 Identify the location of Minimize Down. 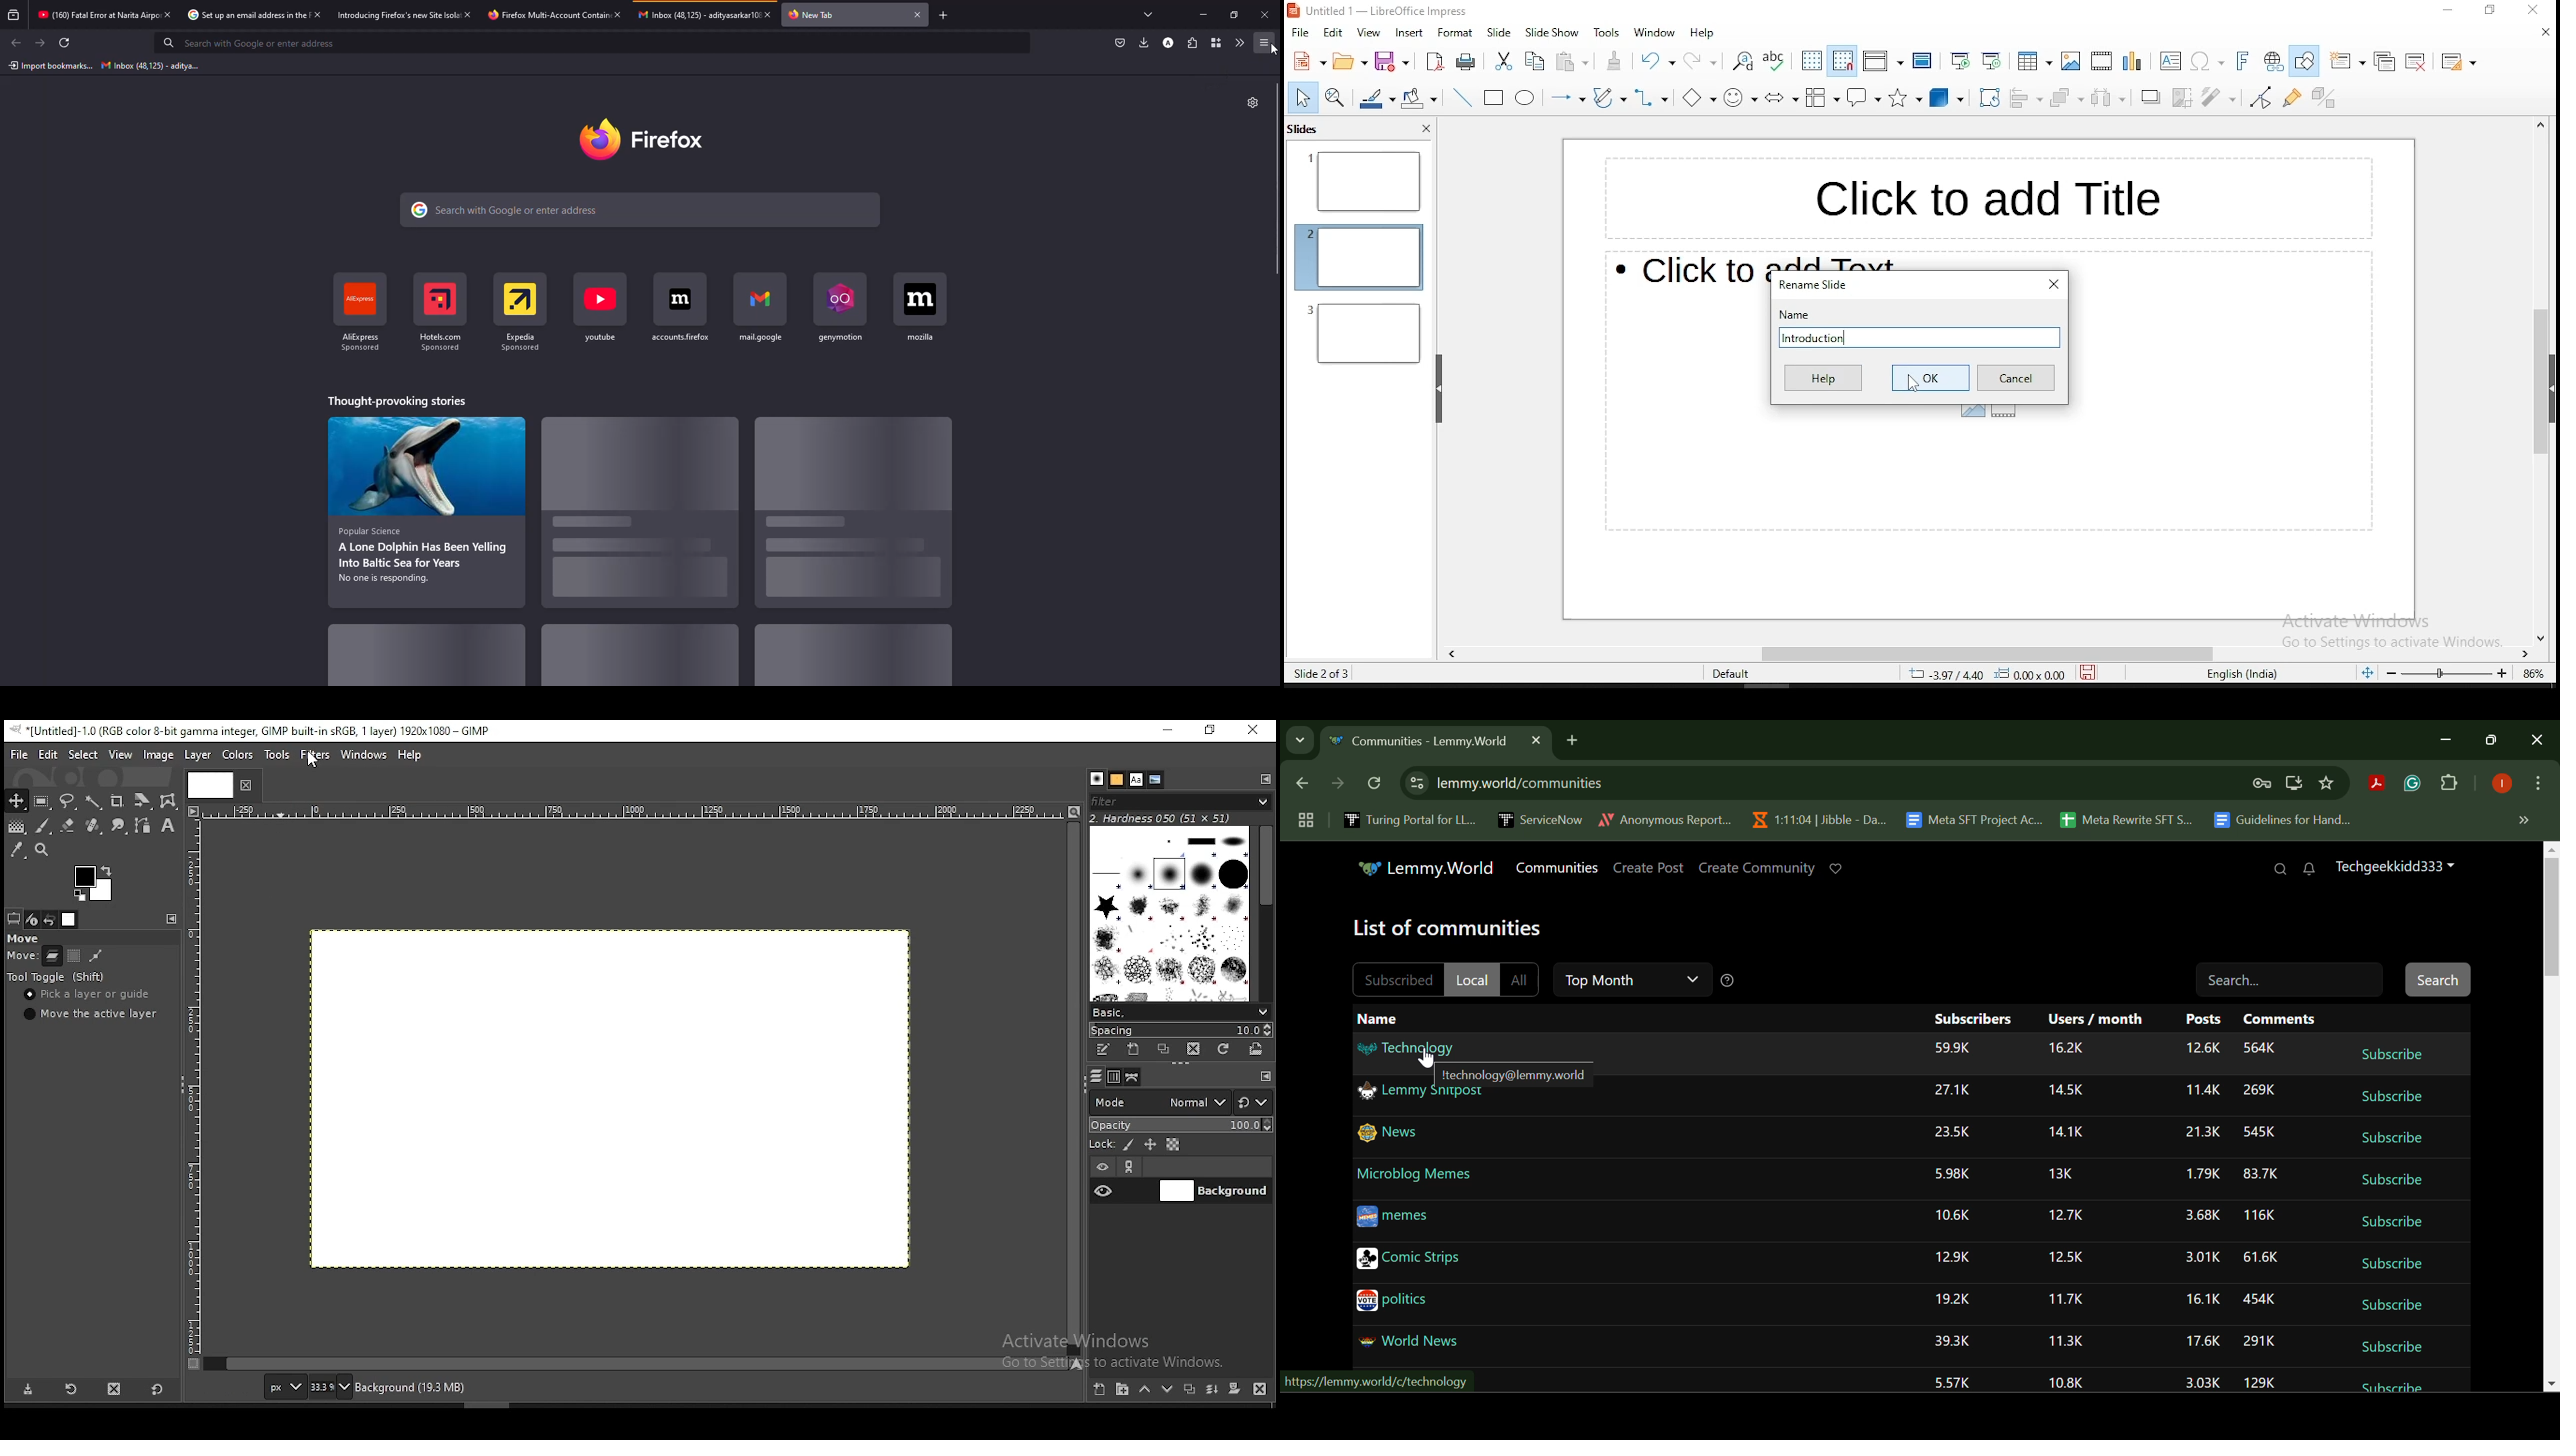
(2448, 741).